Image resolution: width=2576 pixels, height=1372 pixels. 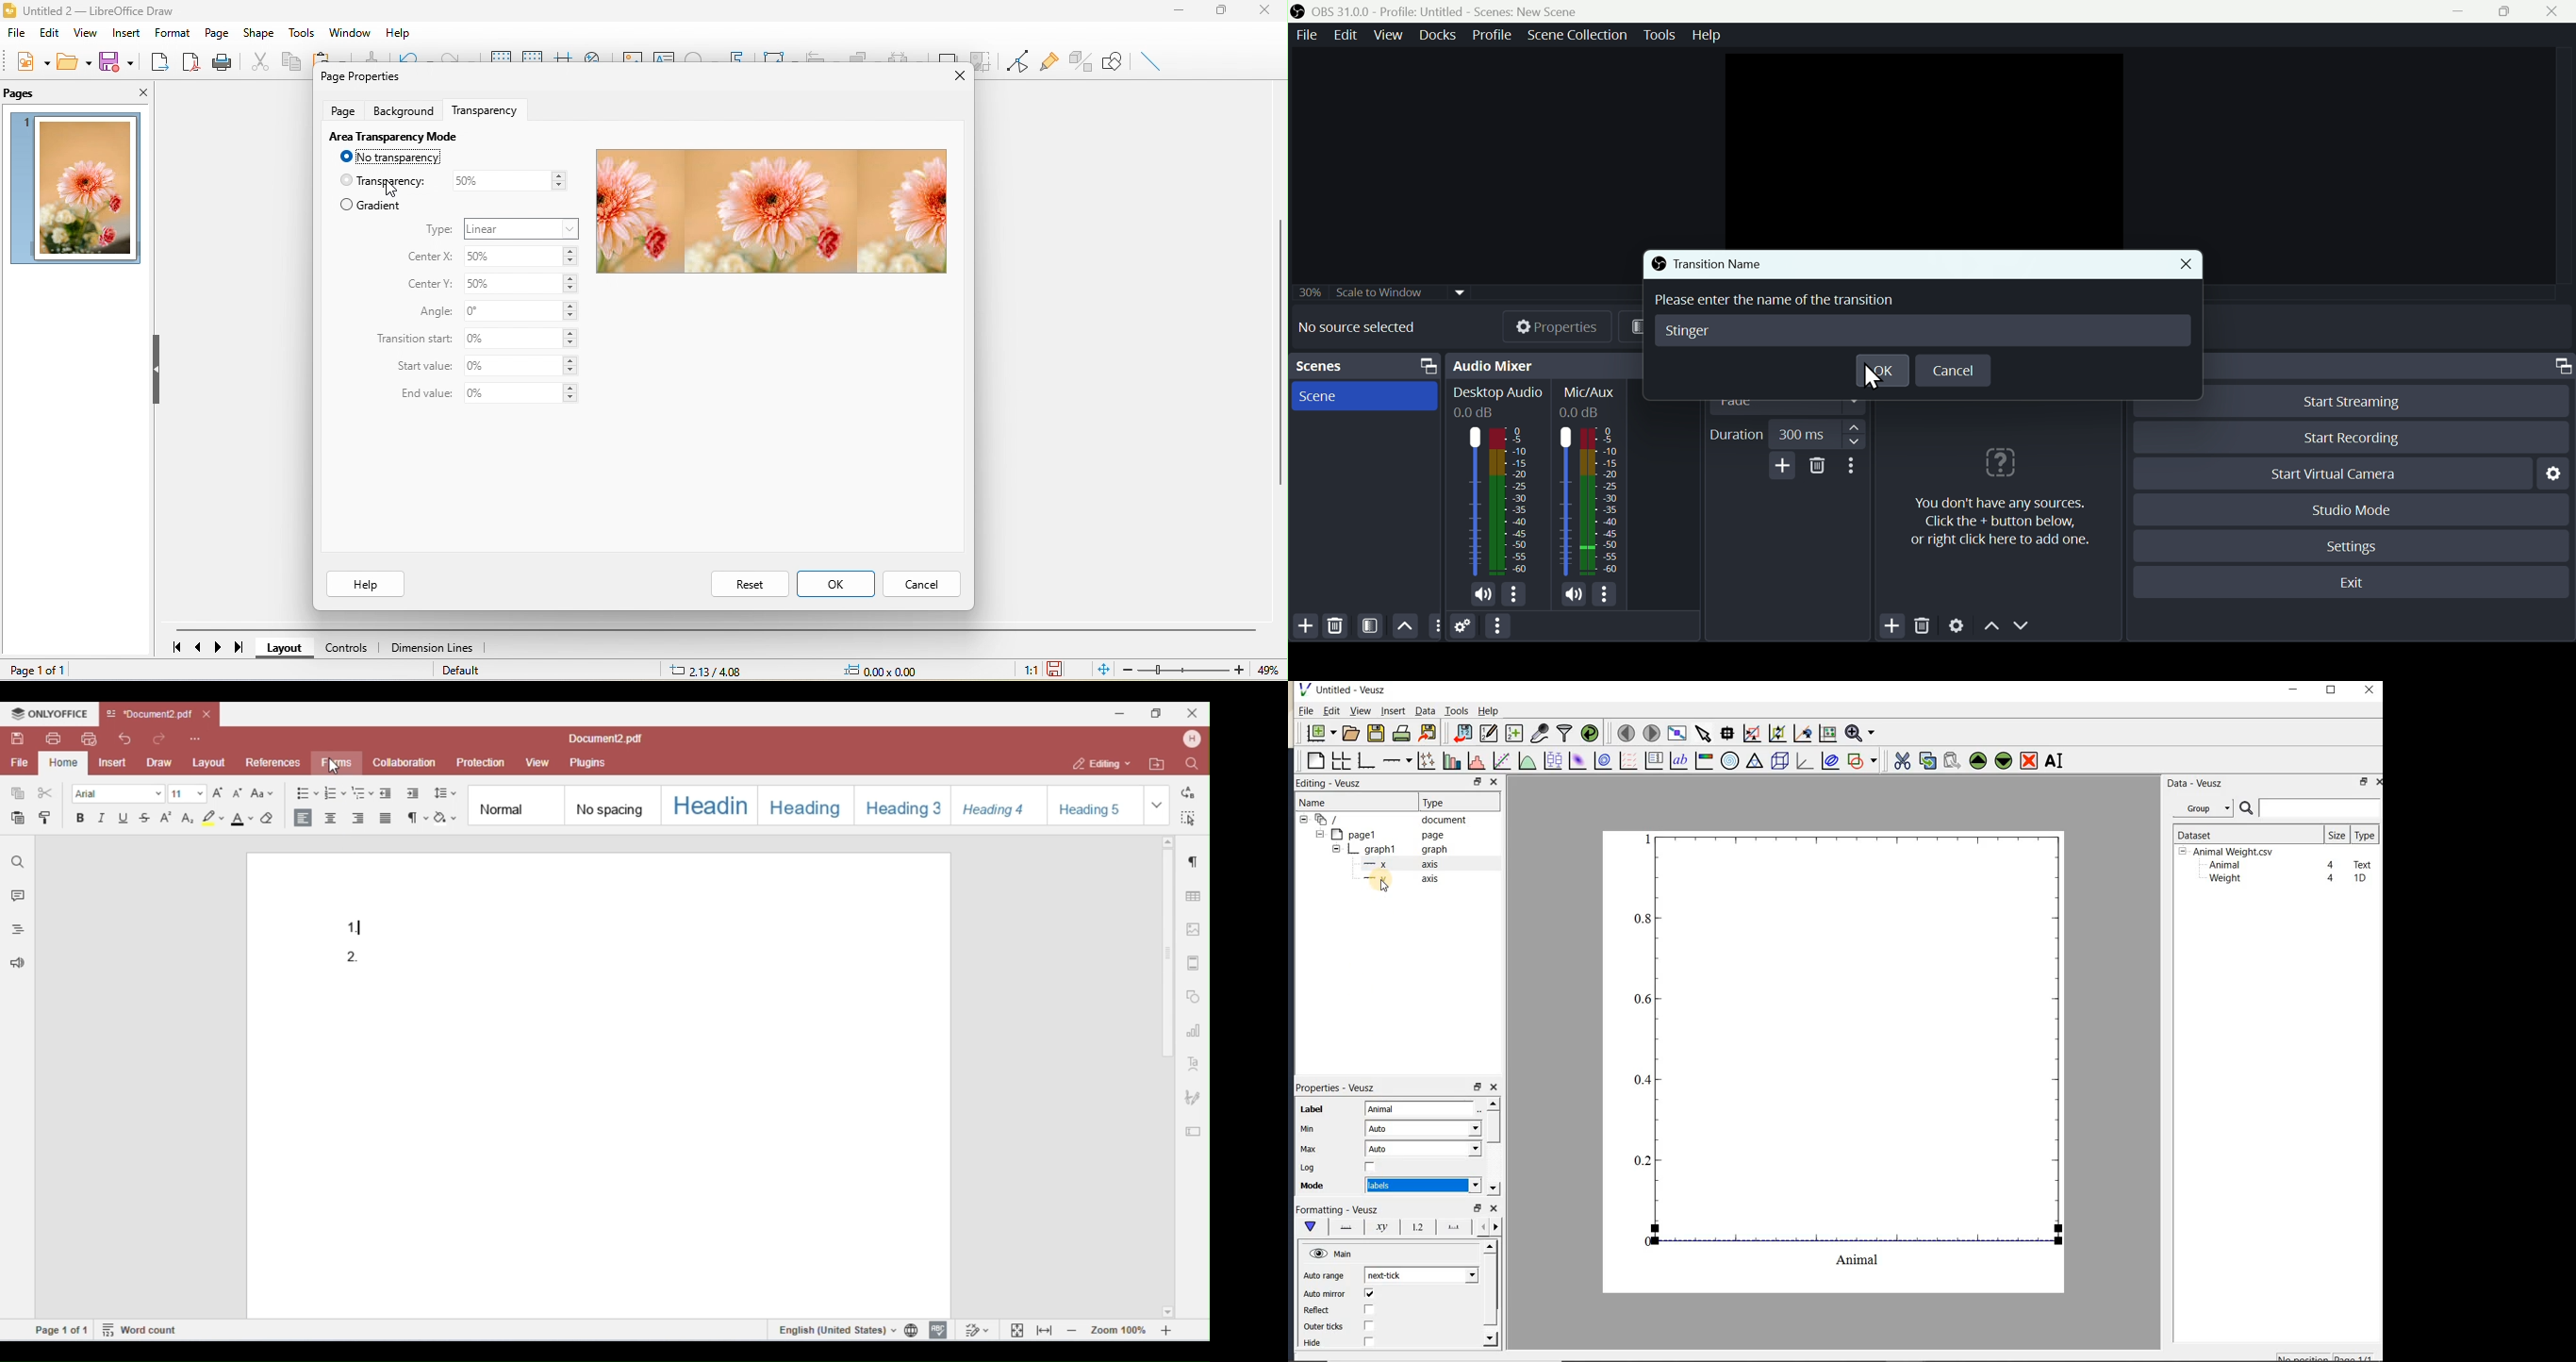 What do you see at coordinates (835, 583) in the screenshot?
I see `ok` at bounding box center [835, 583].